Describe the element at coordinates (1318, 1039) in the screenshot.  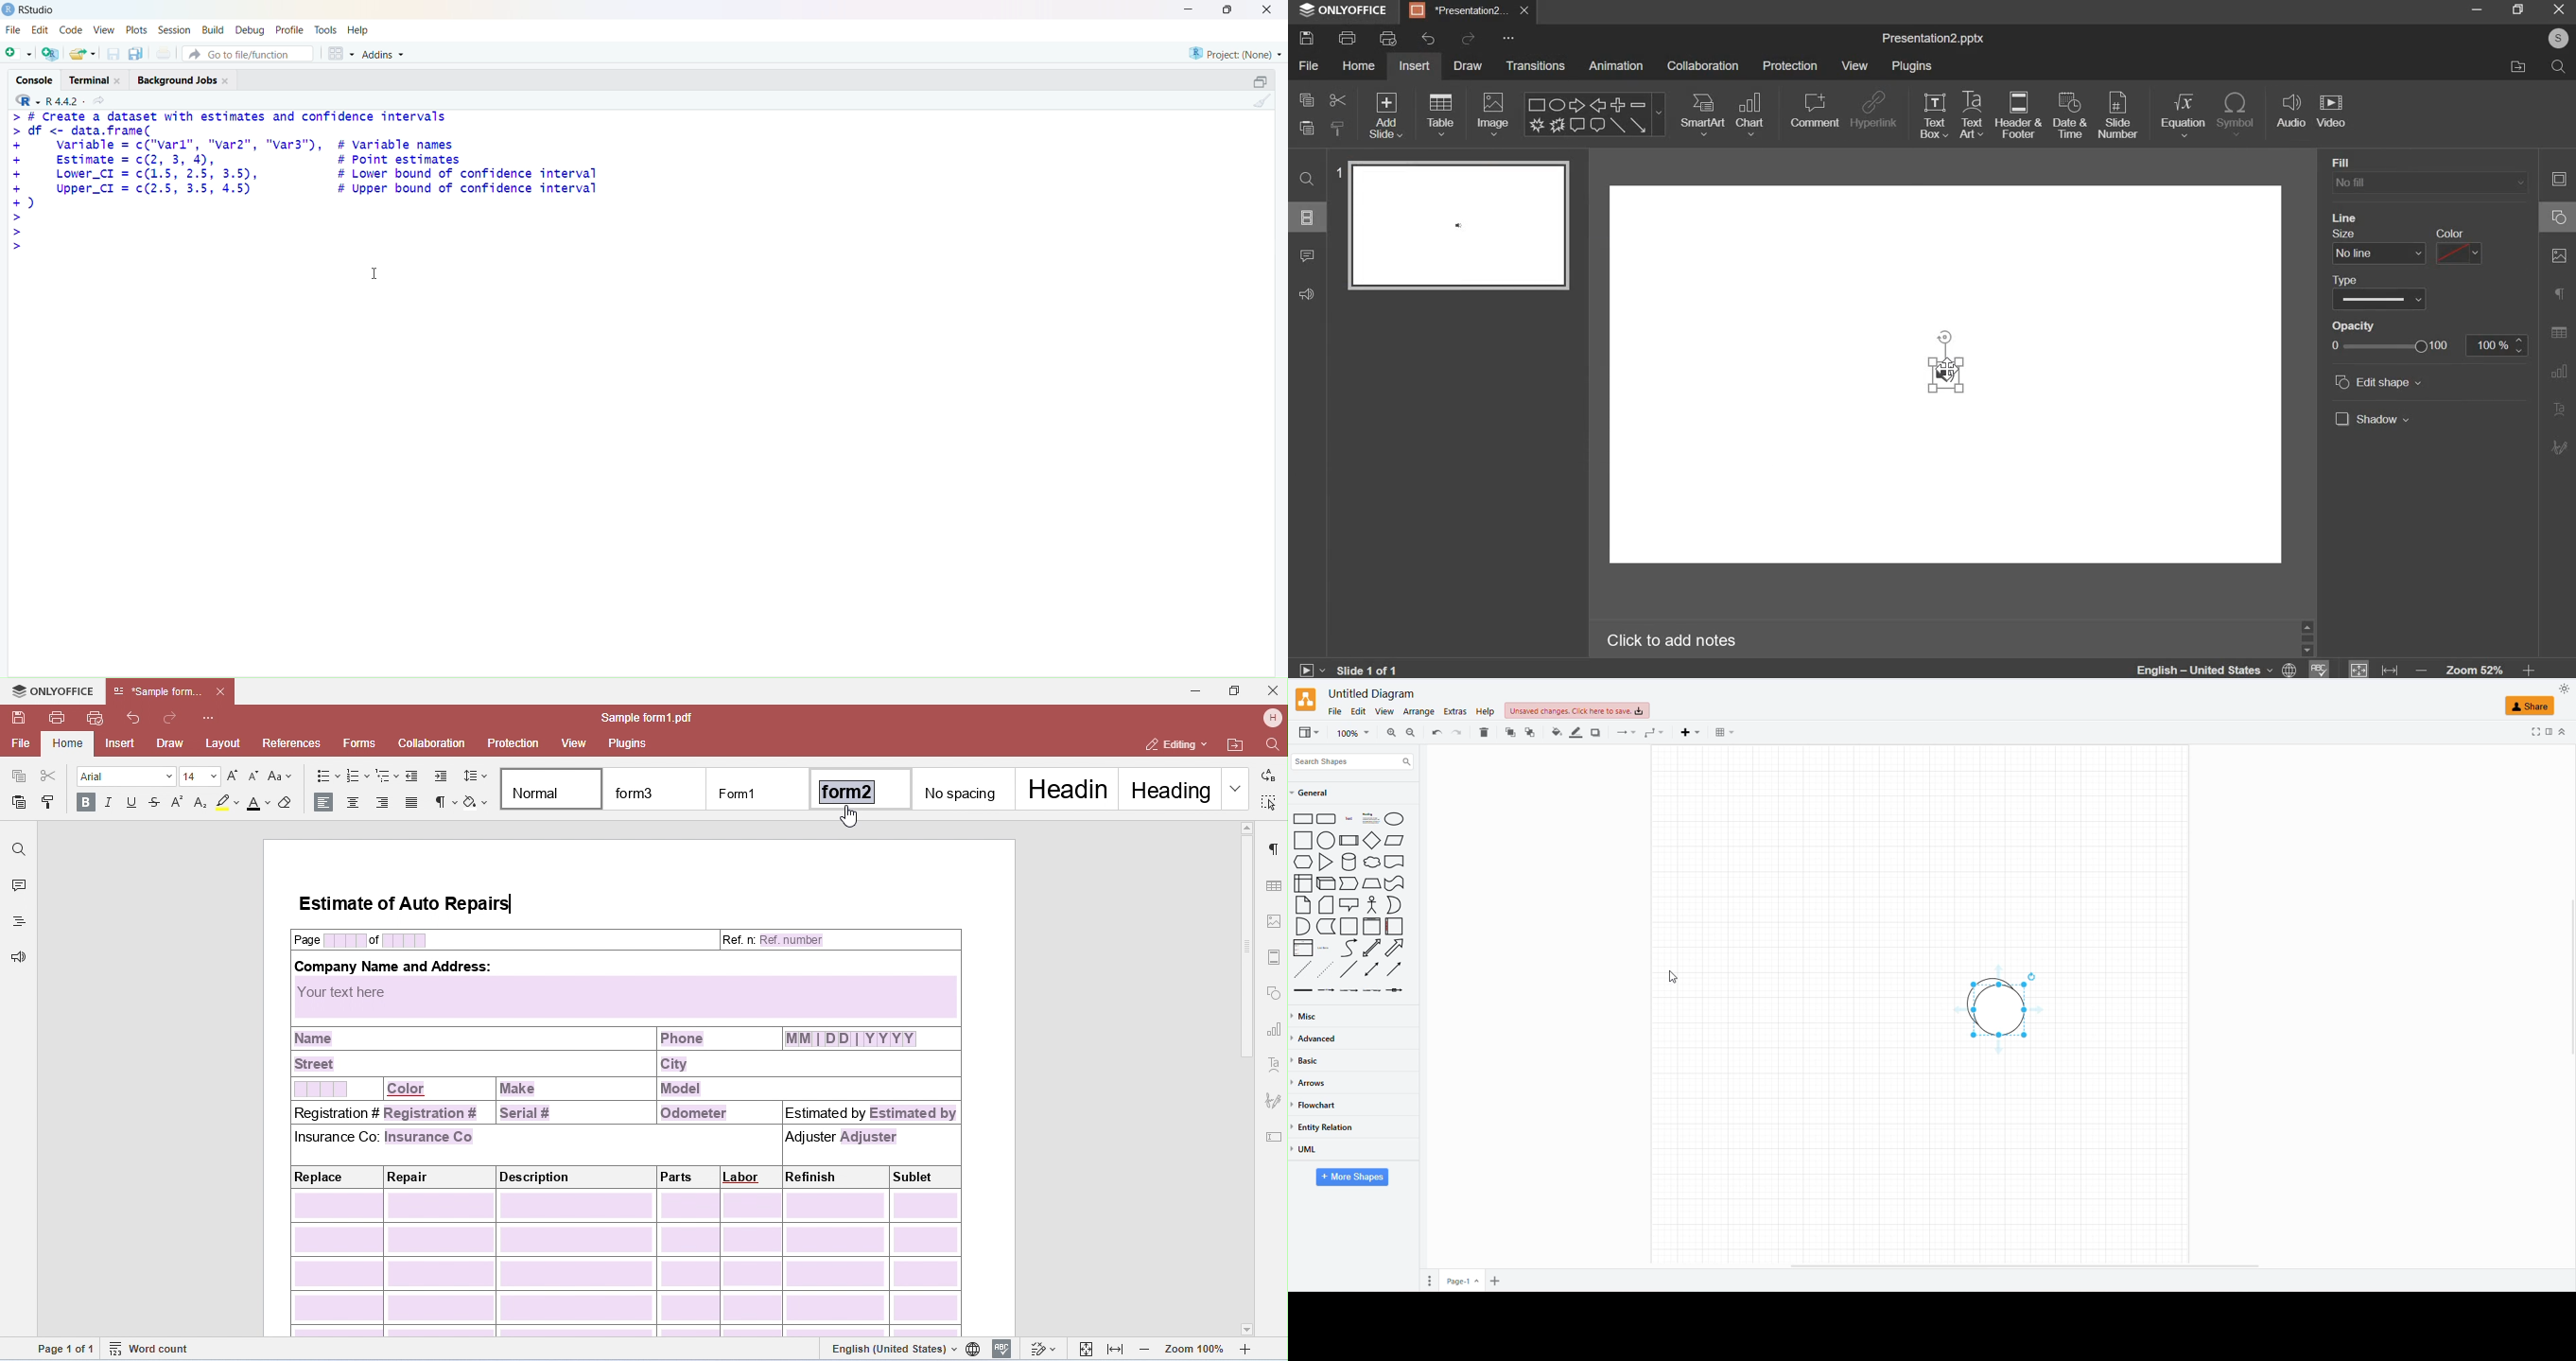
I see `ADVANCED` at that location.